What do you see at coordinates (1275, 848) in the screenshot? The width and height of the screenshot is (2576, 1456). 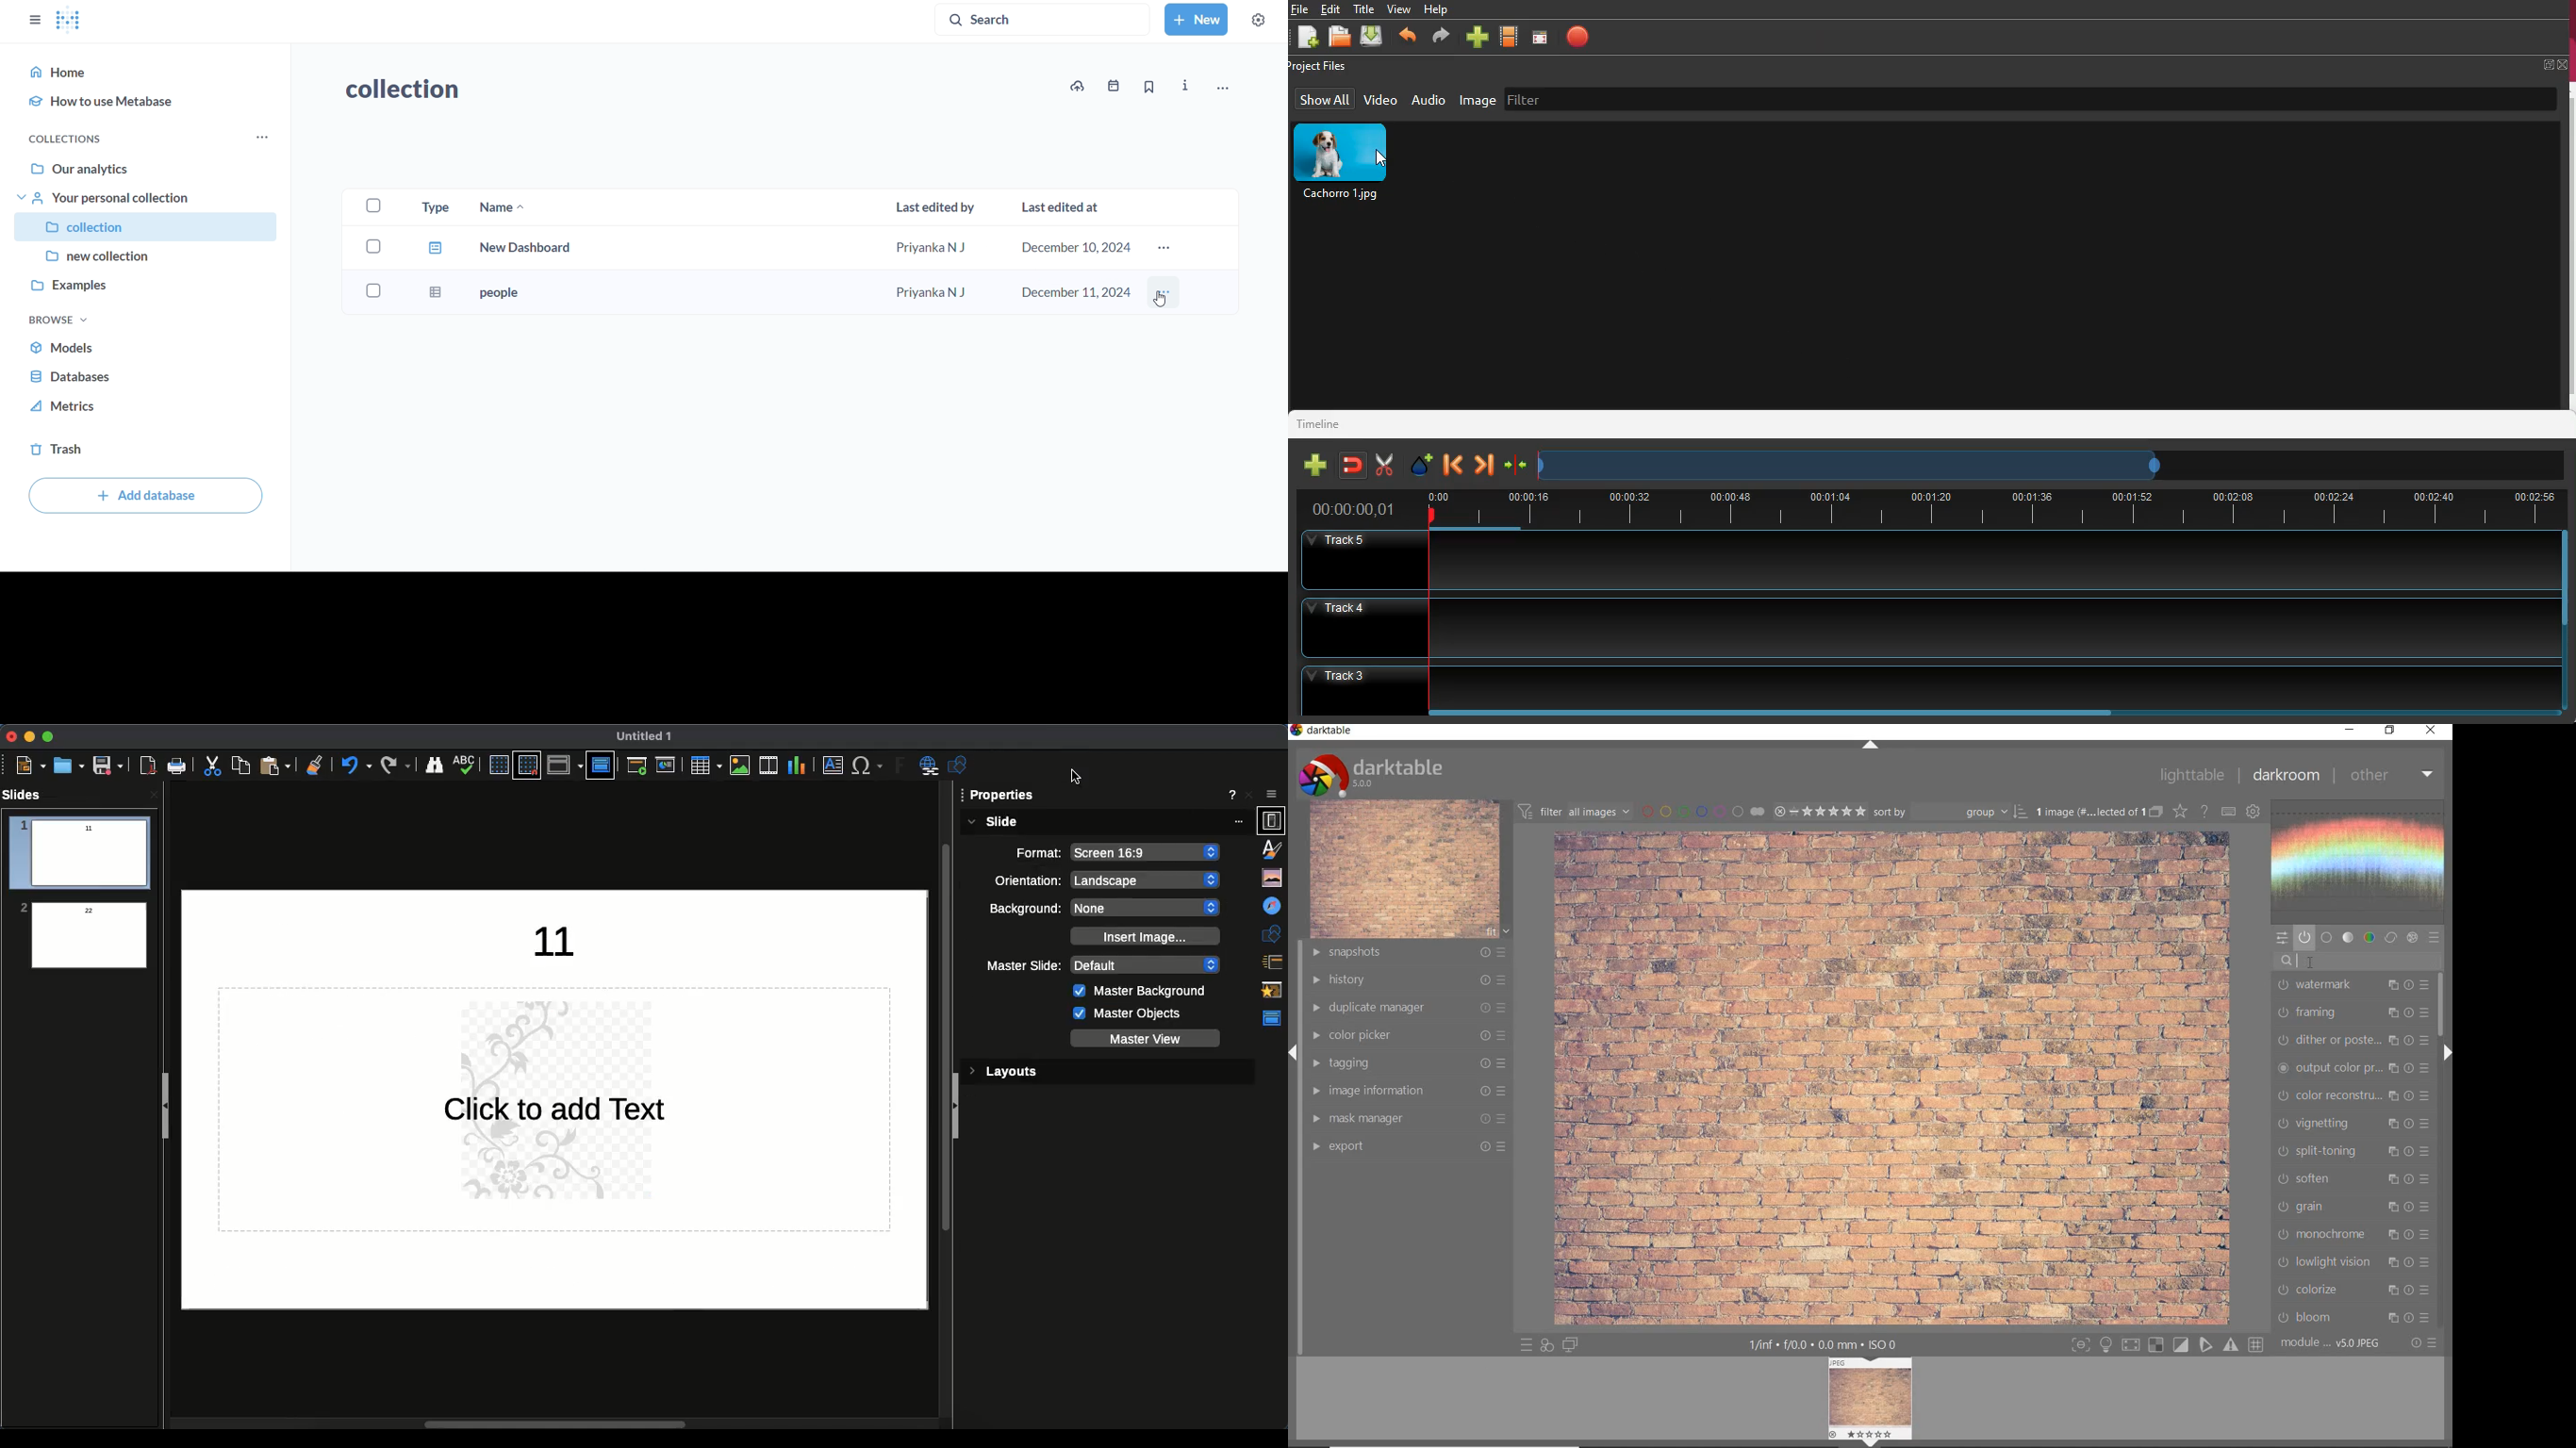 I see `Styles` at bounding box center [1275, 848].